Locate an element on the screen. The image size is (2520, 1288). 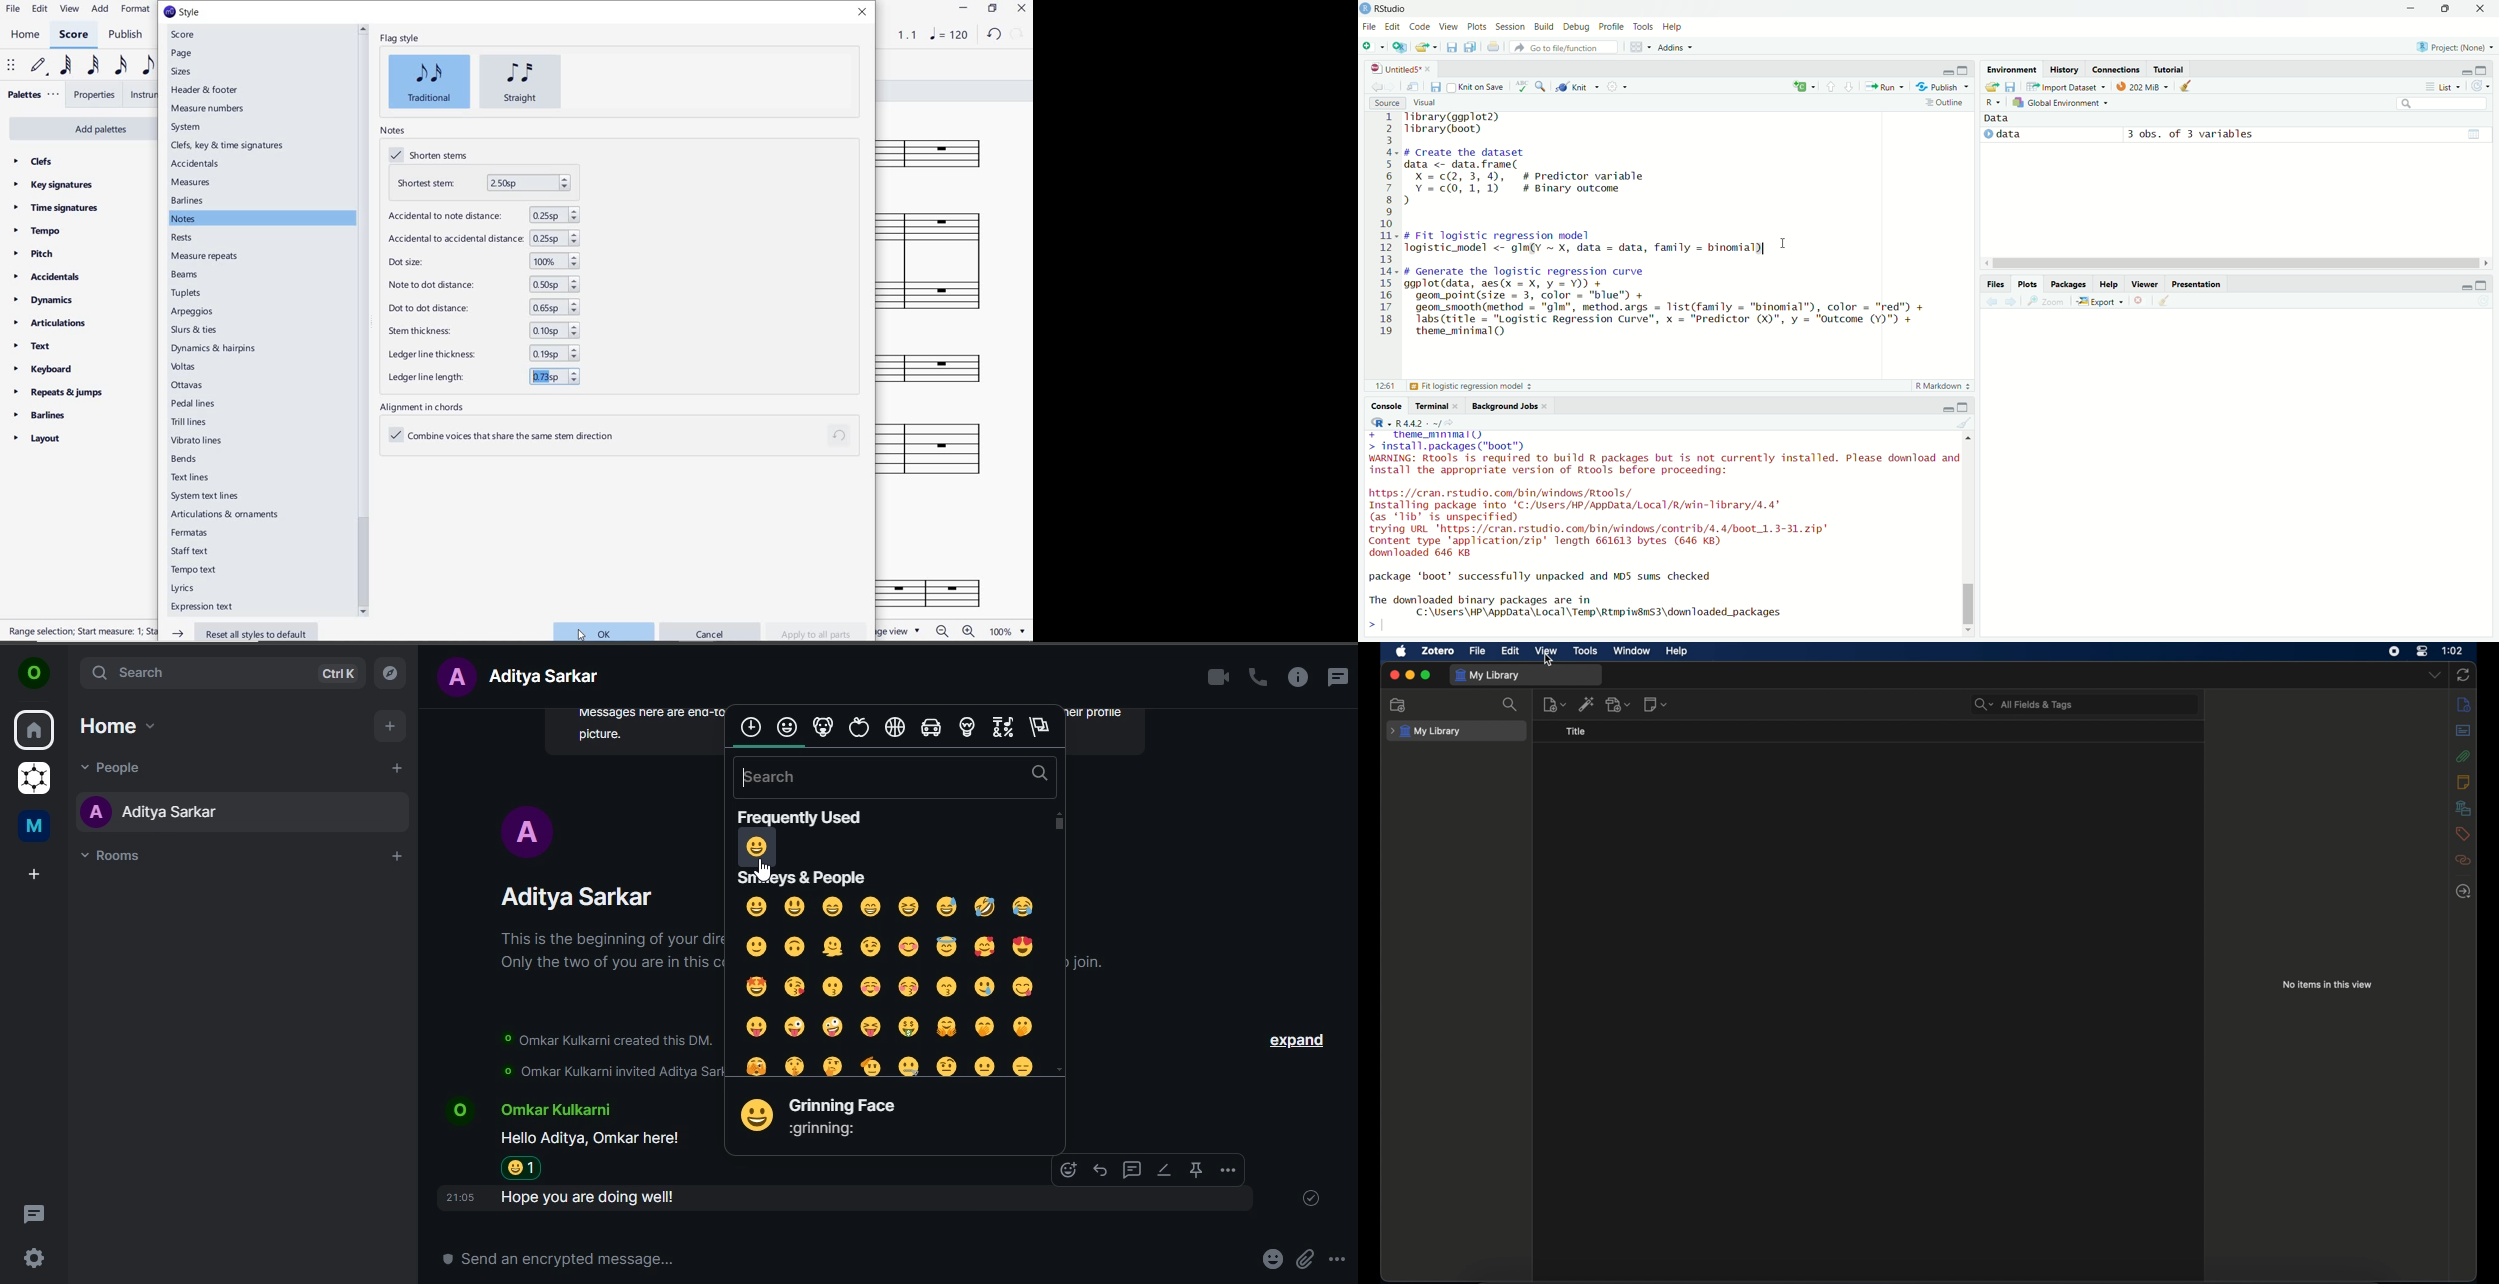
star struck is located at coordinates (753, 986).